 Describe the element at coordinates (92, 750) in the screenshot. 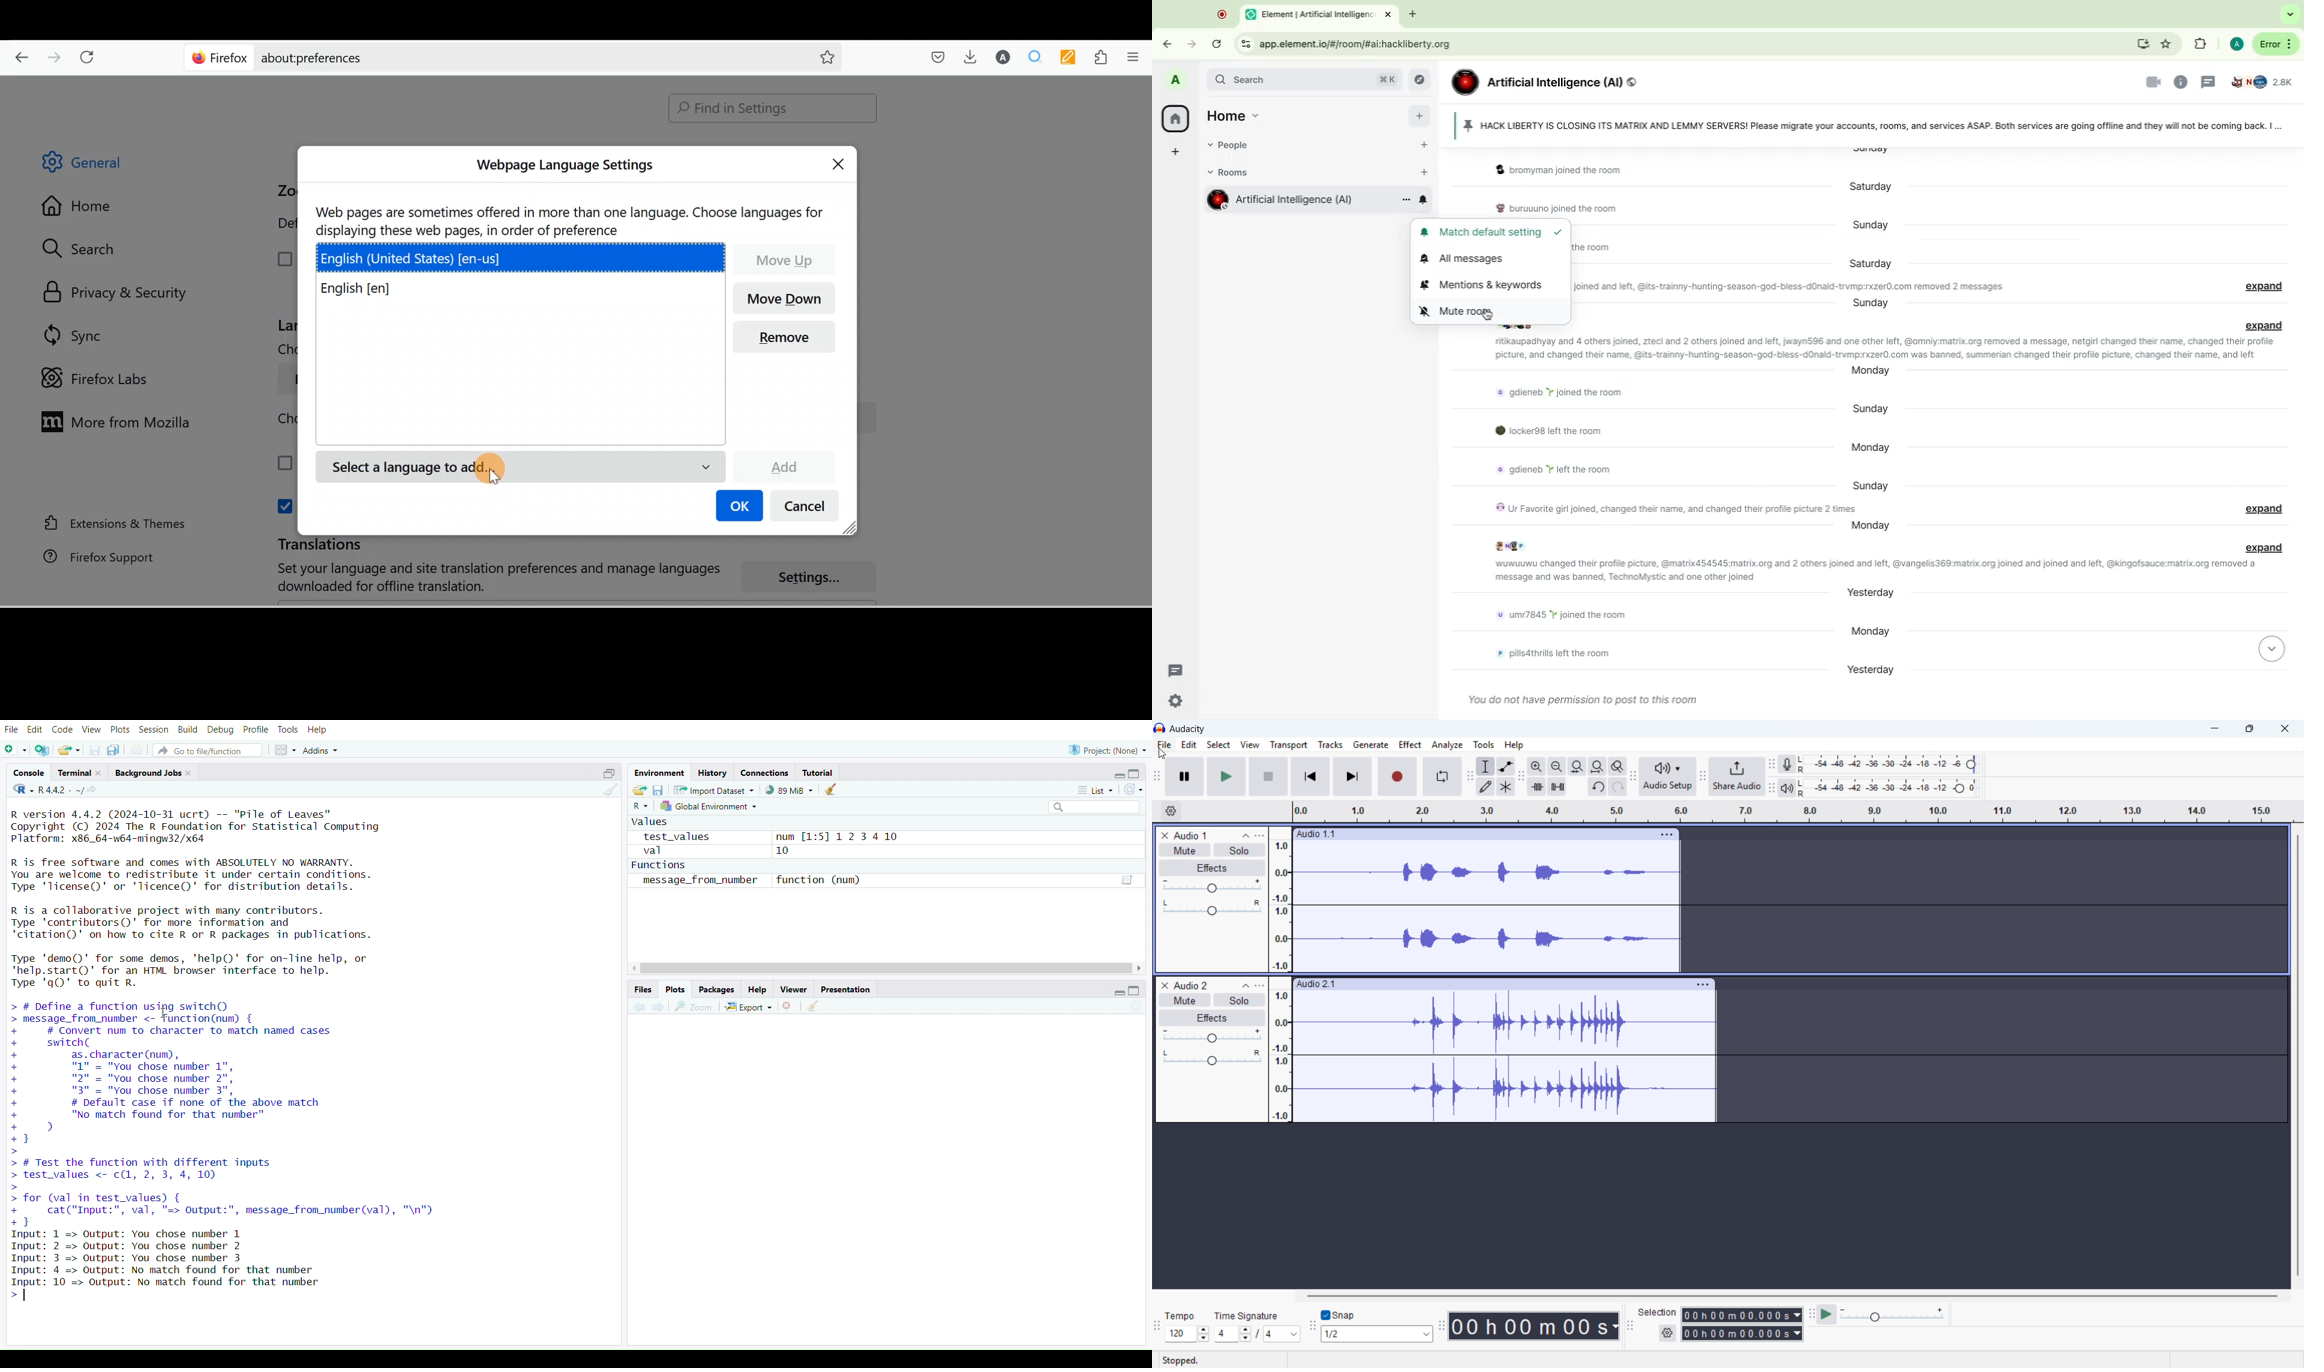

I see `Save current document (Ctrl + S)` at that location.